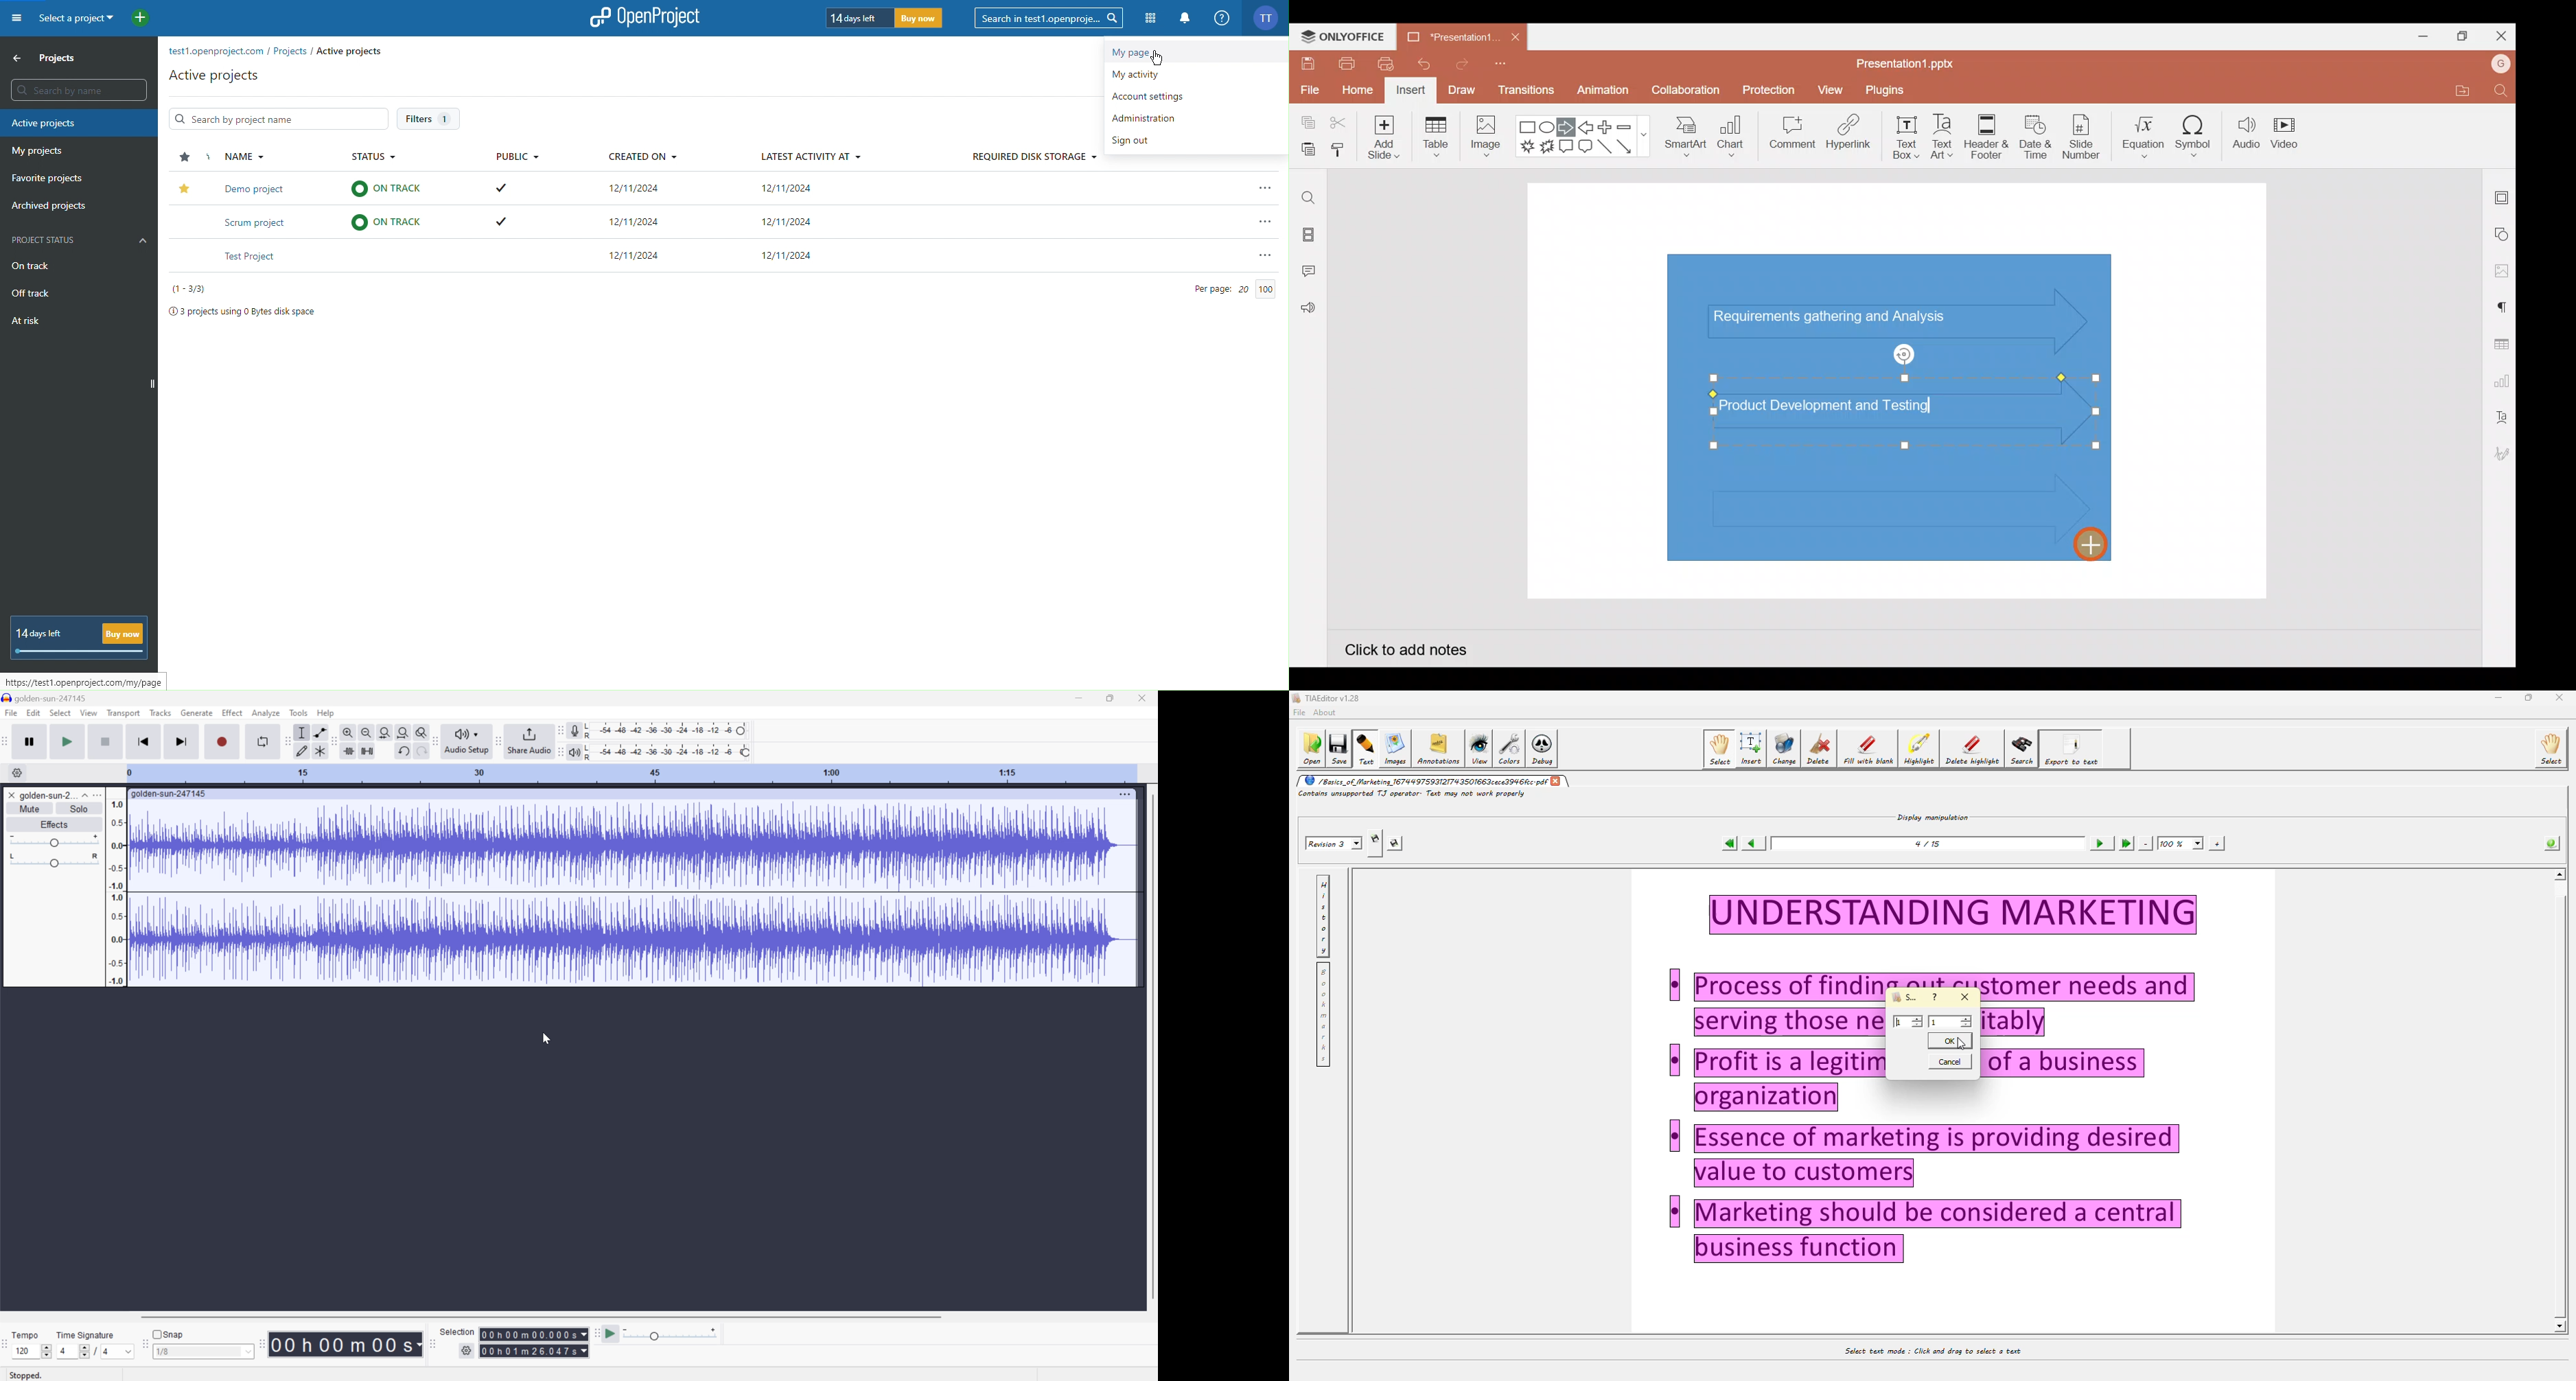 The image size is (2576, 1400). What do you see at coordinates (1339, 152) in the screenshot?
I see `Copy style` at bounding box center [1339, 152].